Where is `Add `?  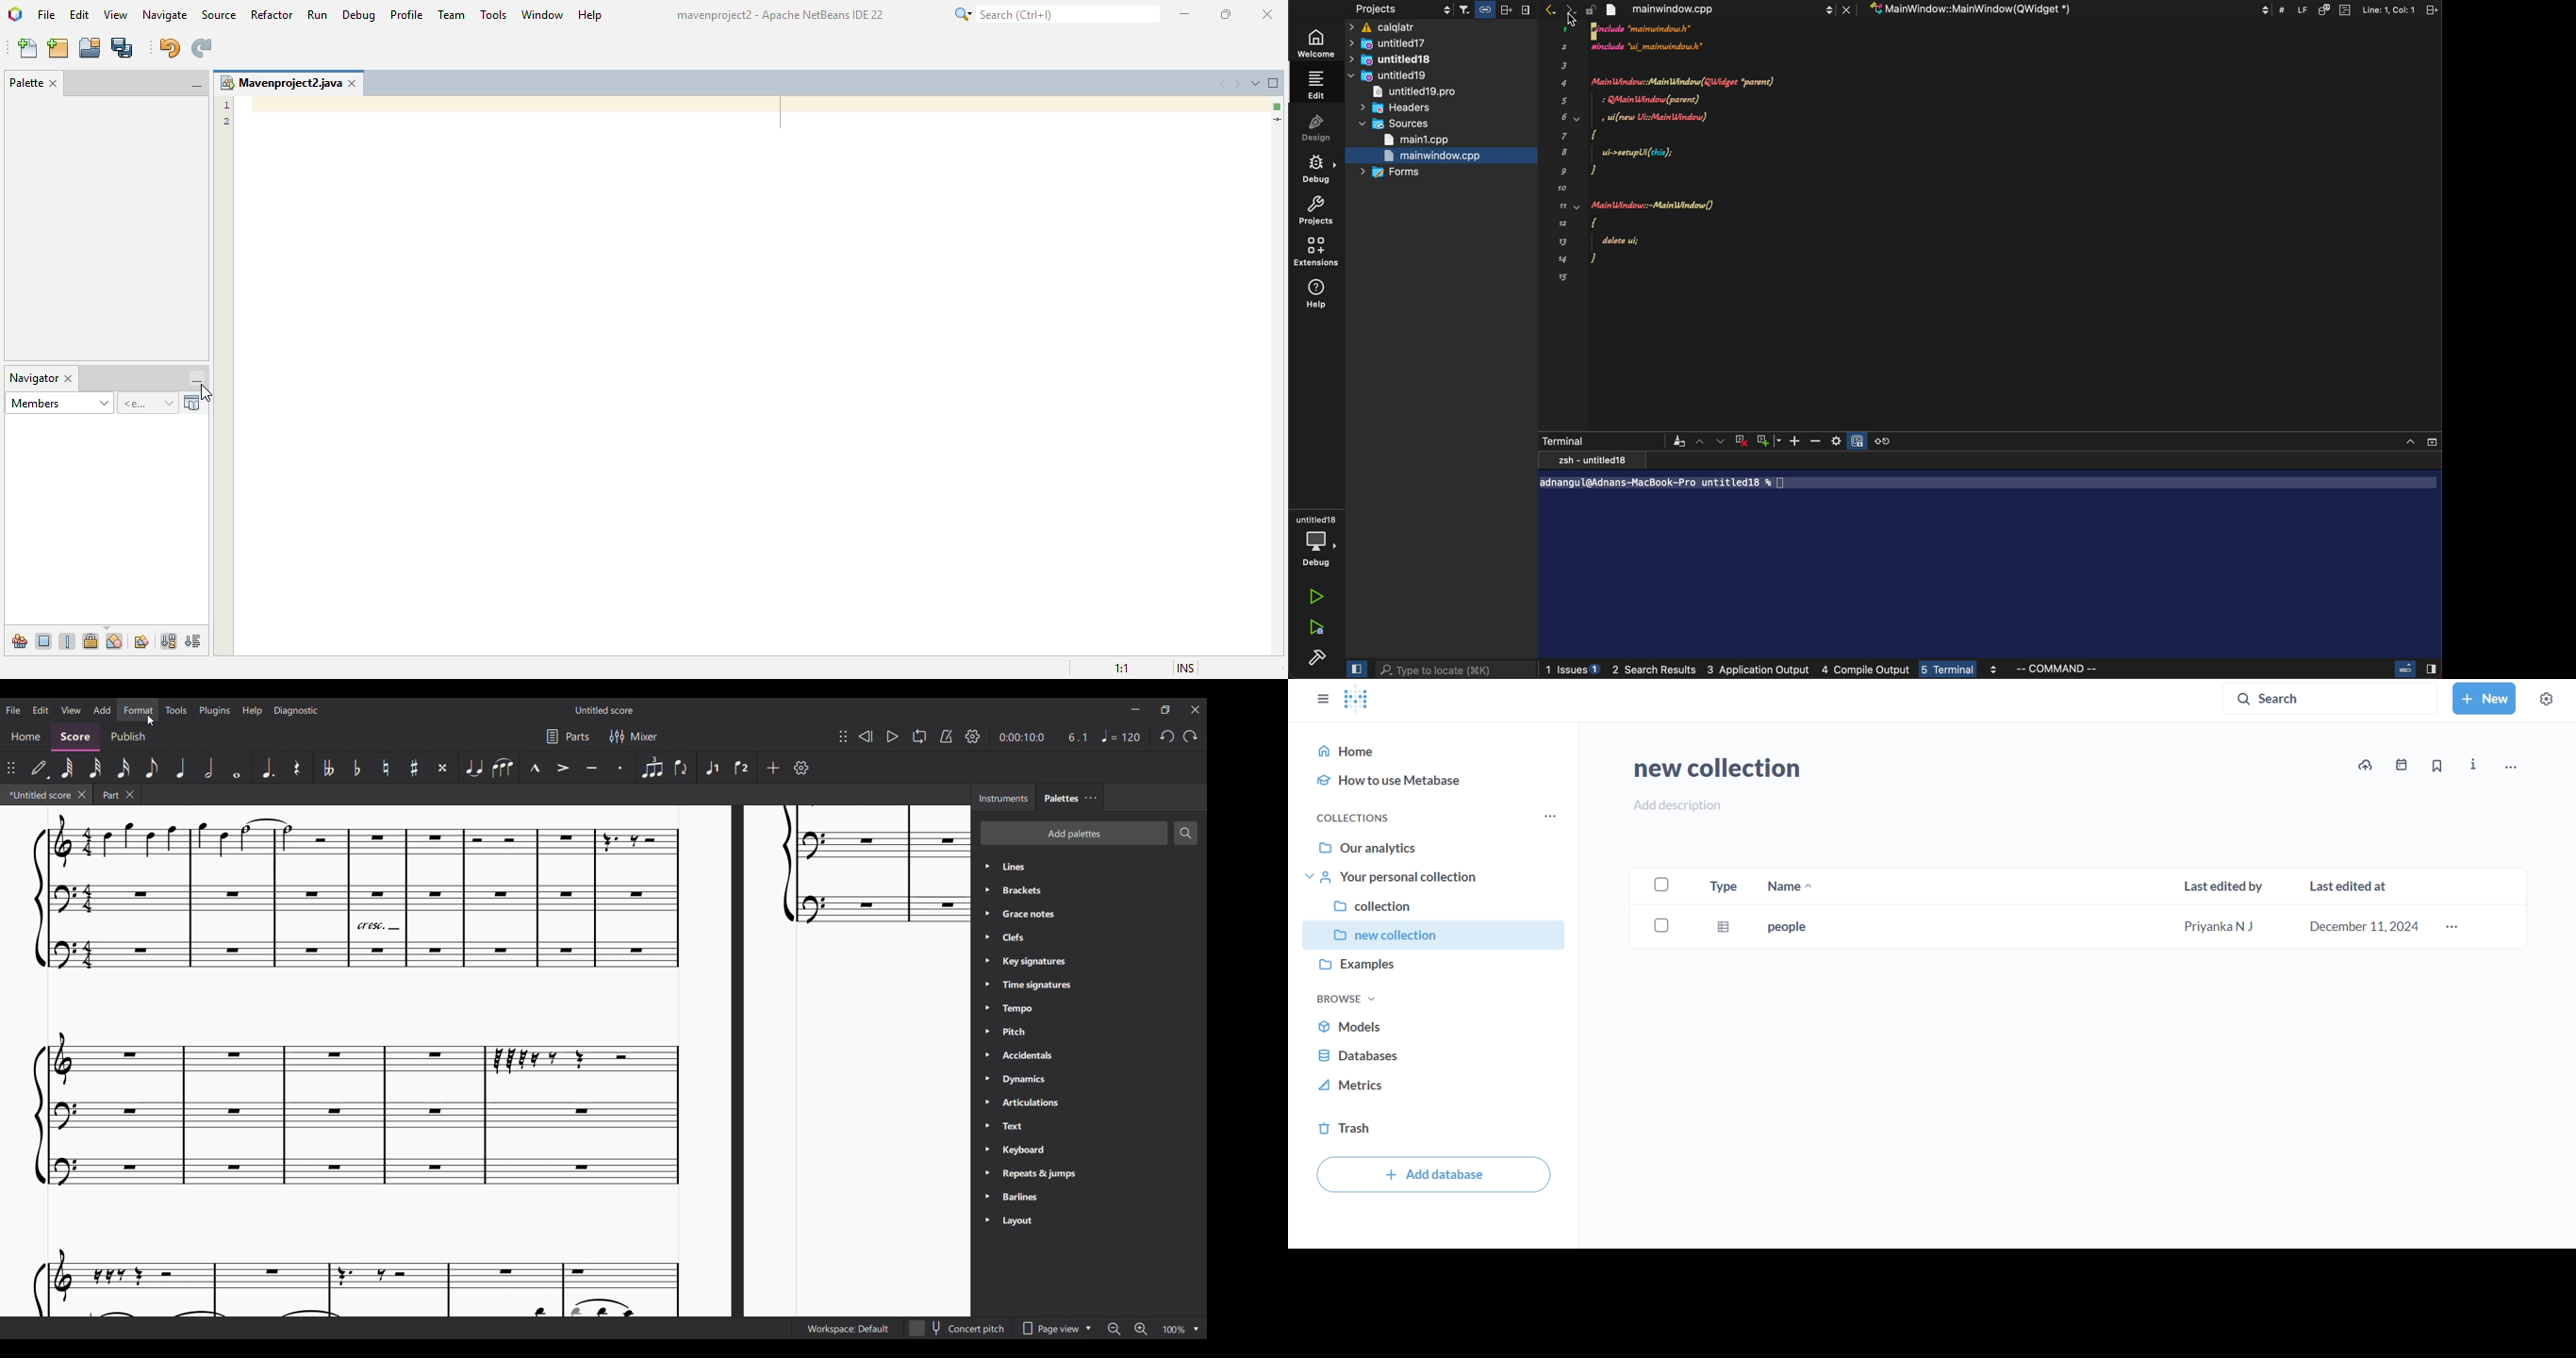
Add  is located at coordinates (1797, 441).